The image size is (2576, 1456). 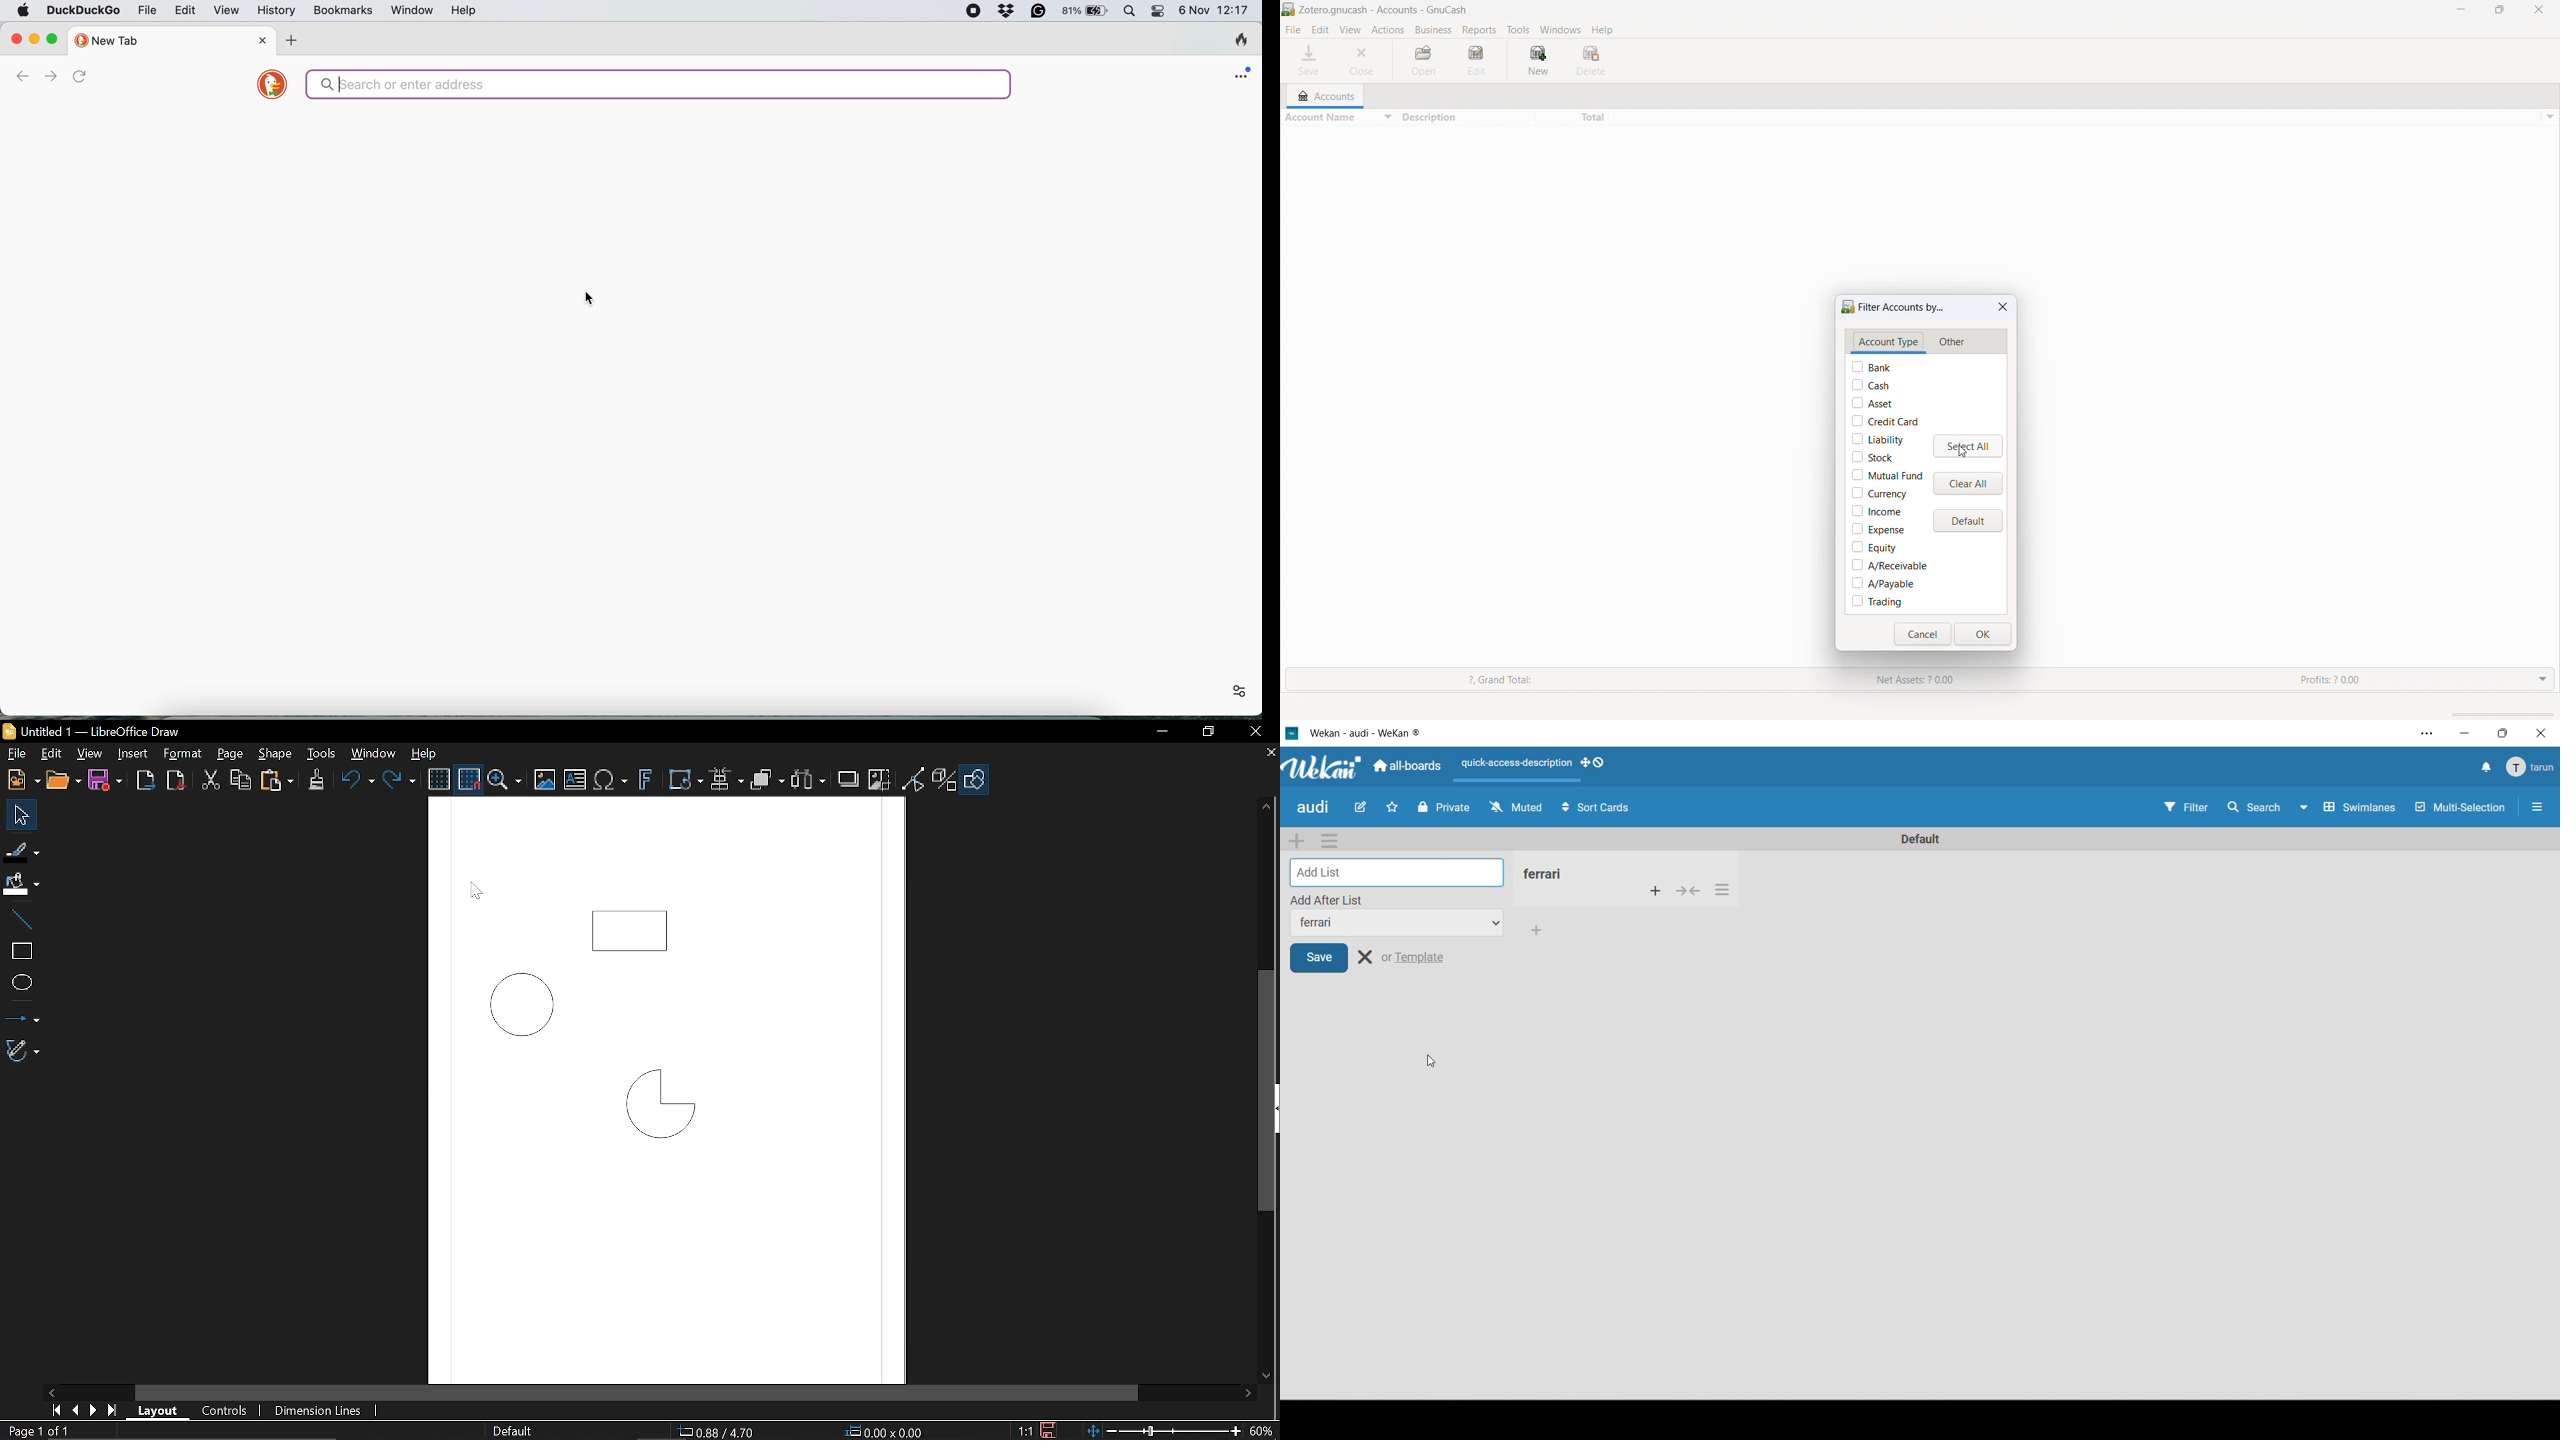 What do you see at coordinates (22, 1051) in the screenshot?
I see `Curves and polygons` at bounding box center [22, 1051].